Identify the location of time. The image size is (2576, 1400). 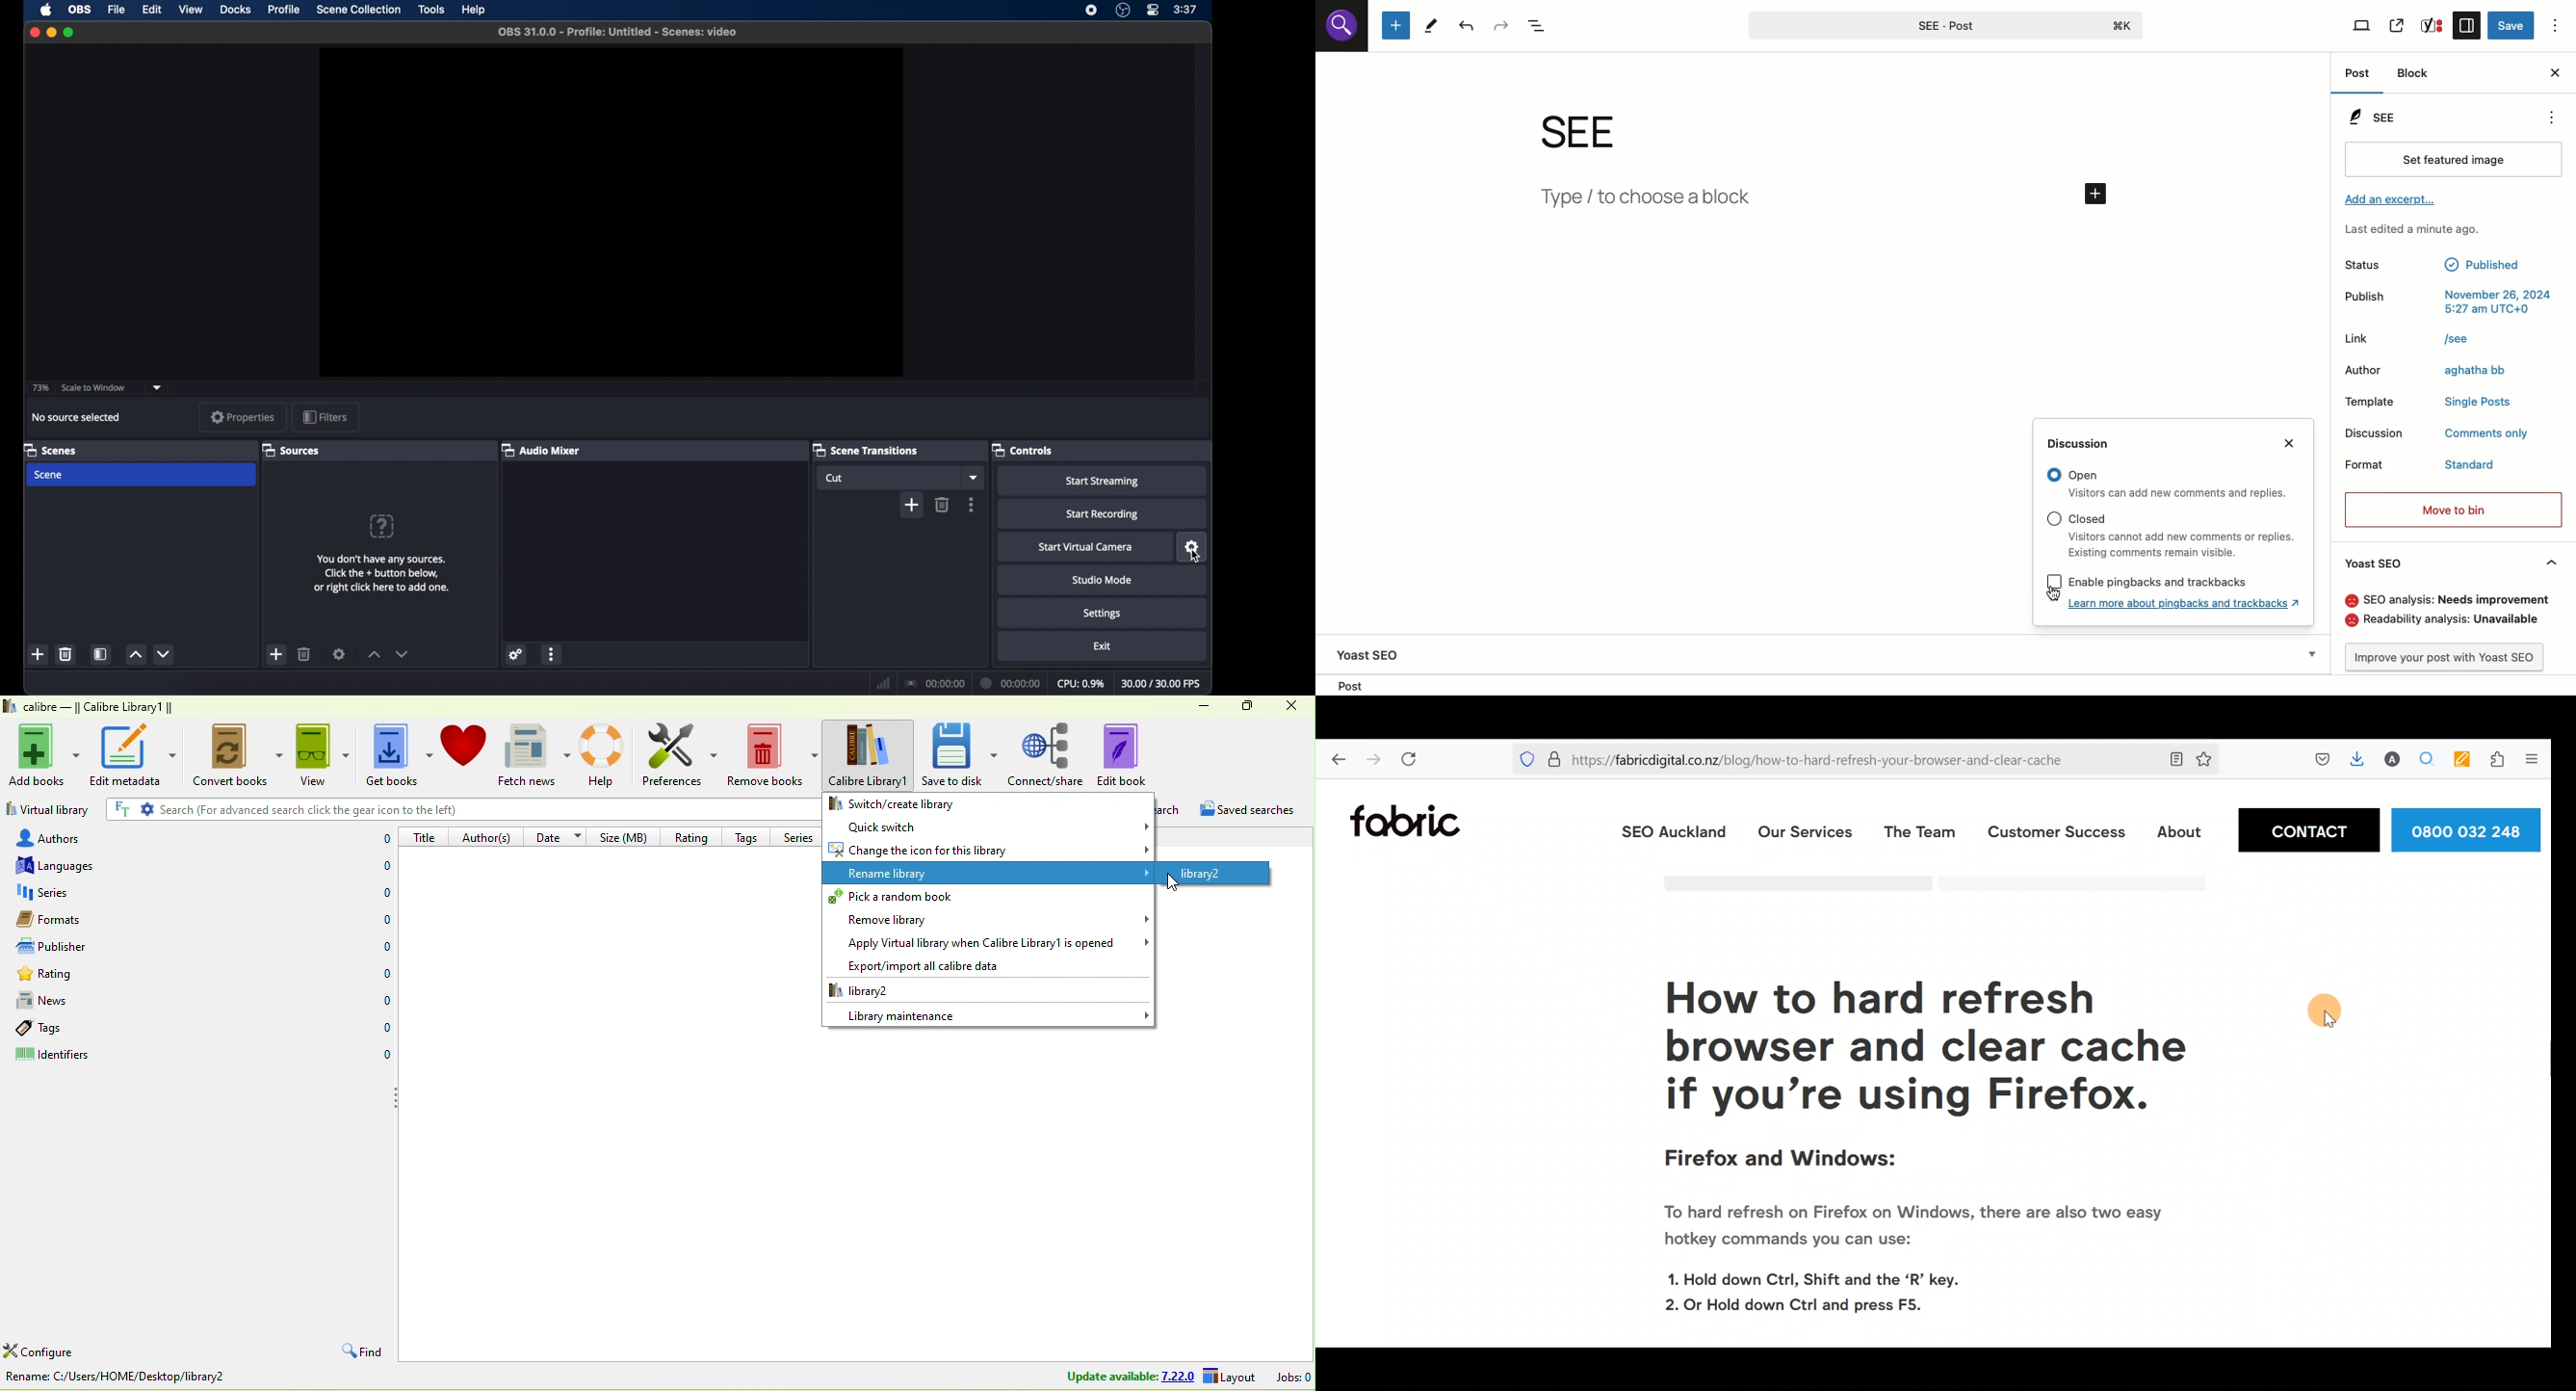
(1186, 10).